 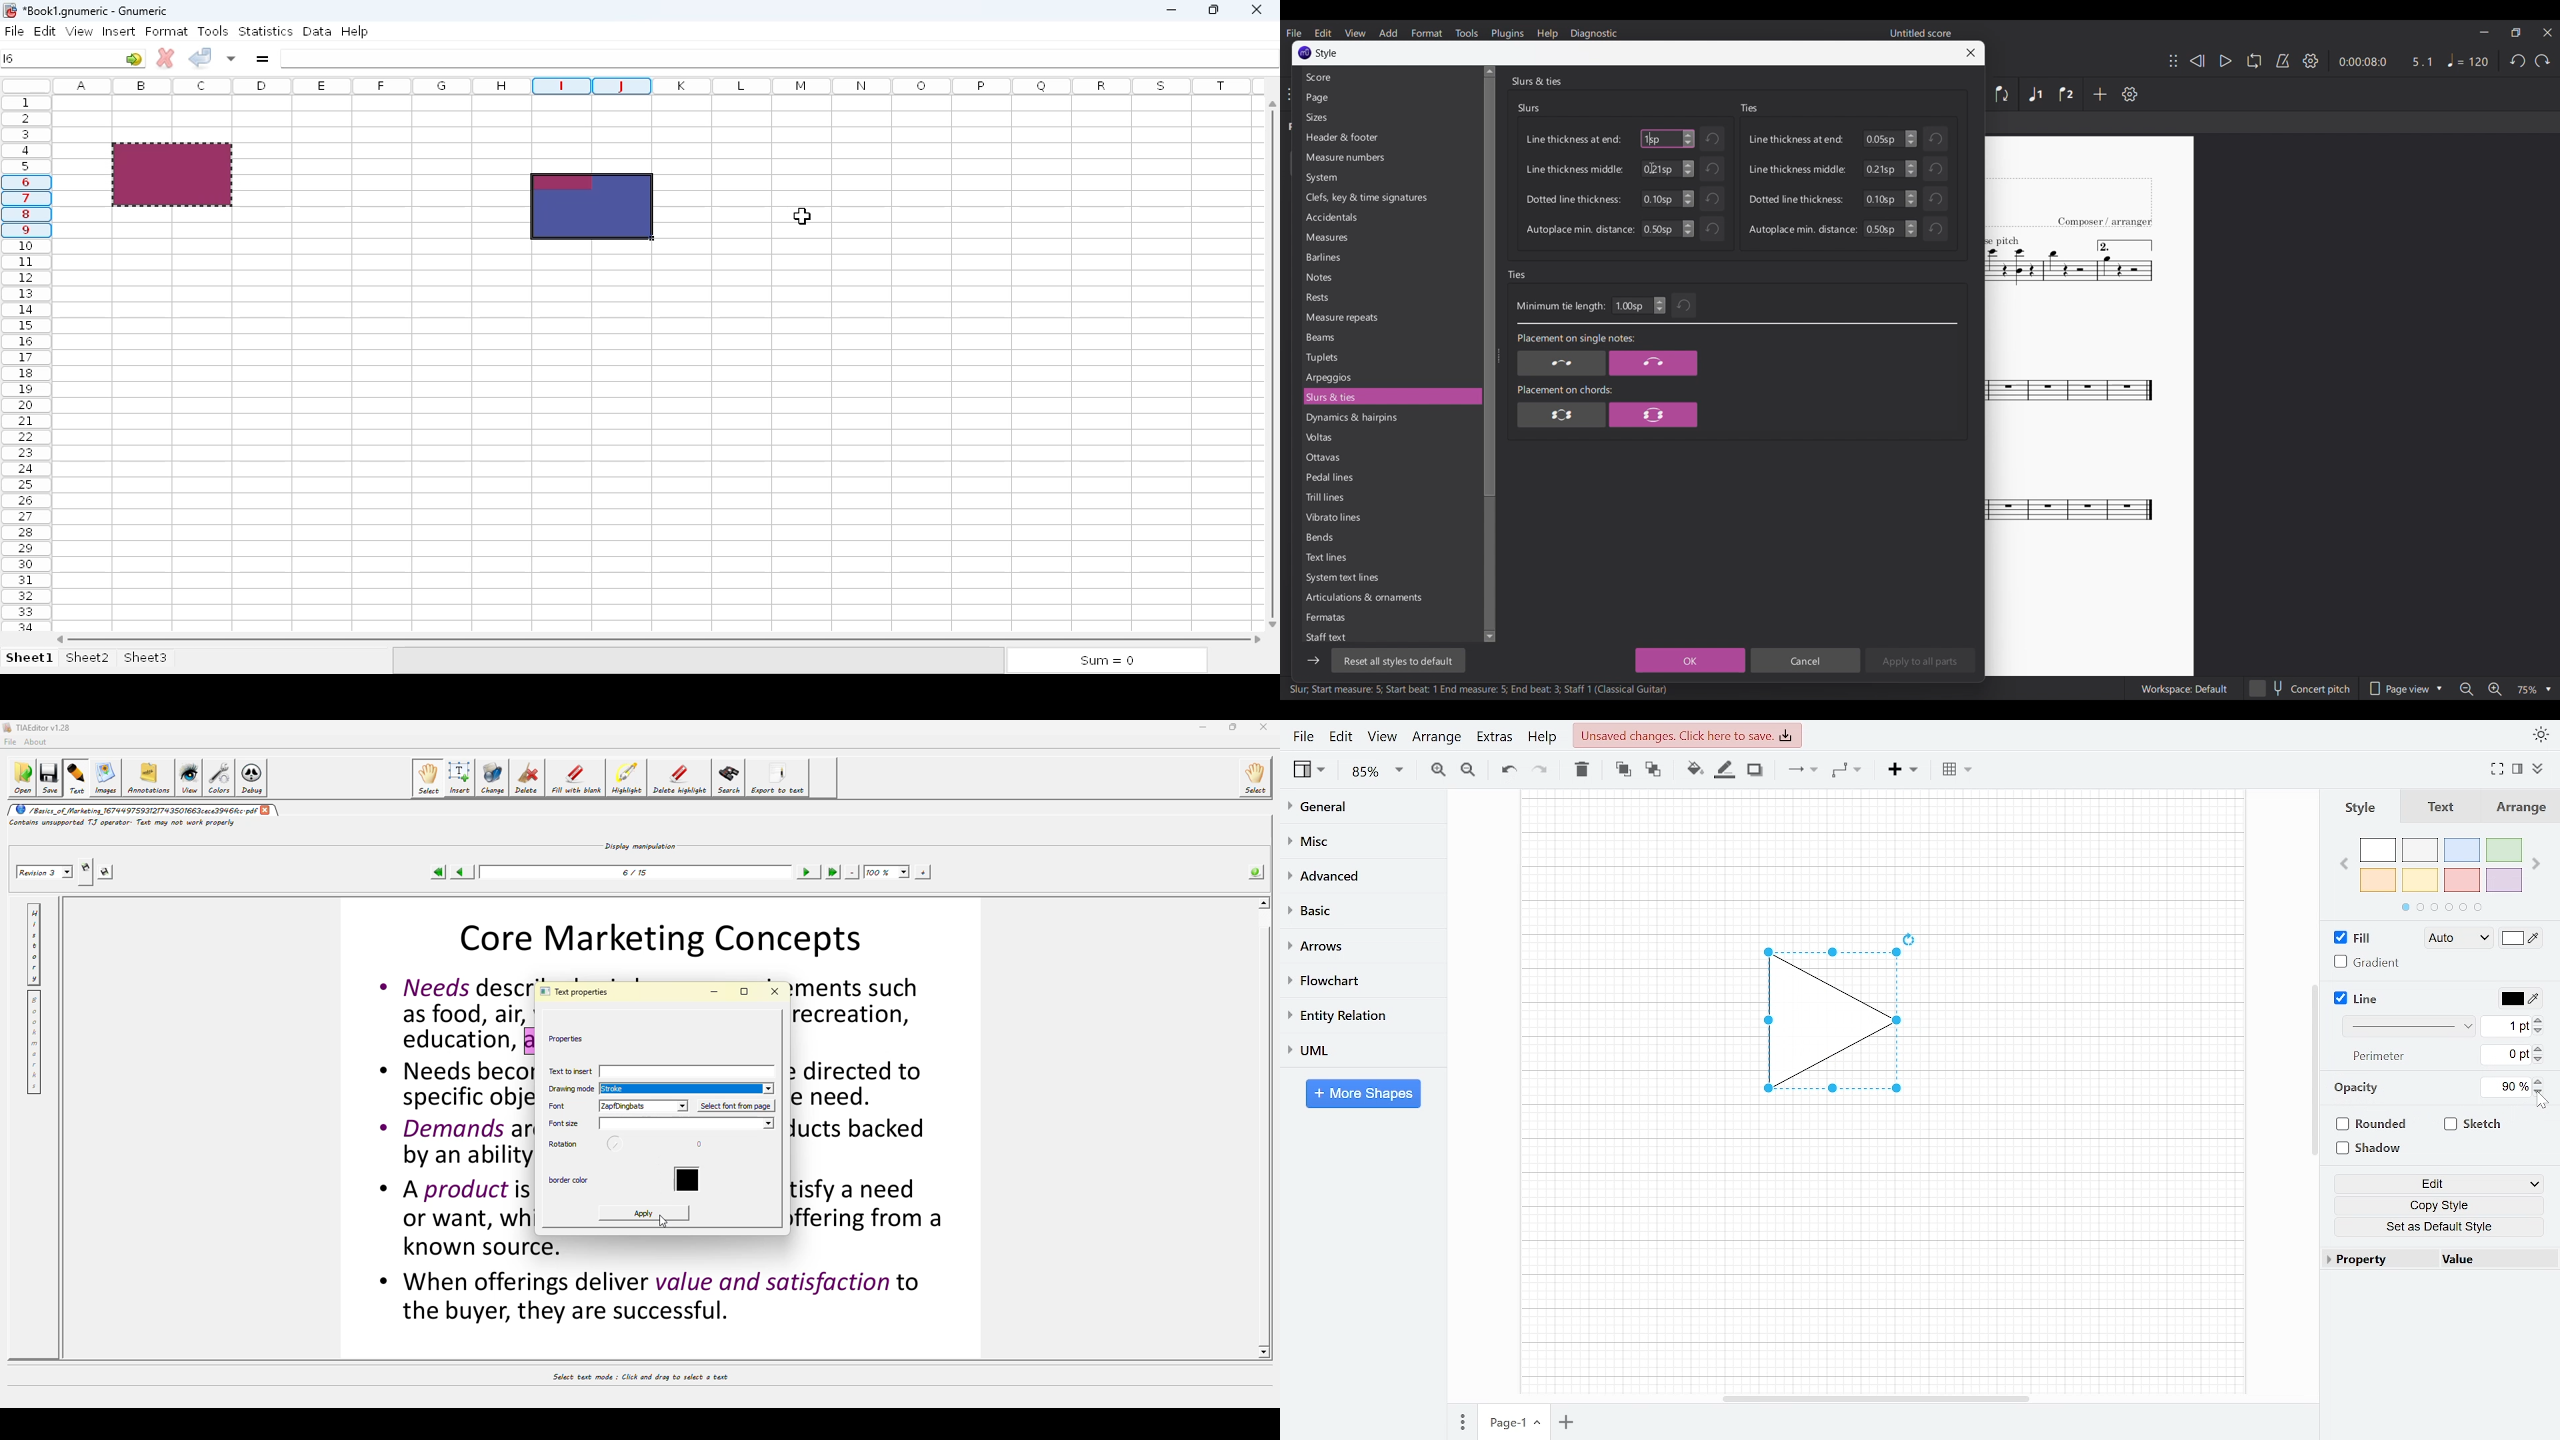 What do you see at coordinates (1713, 139) in the screenshot?
I see `Undo` at bounding box center [1713, 139].